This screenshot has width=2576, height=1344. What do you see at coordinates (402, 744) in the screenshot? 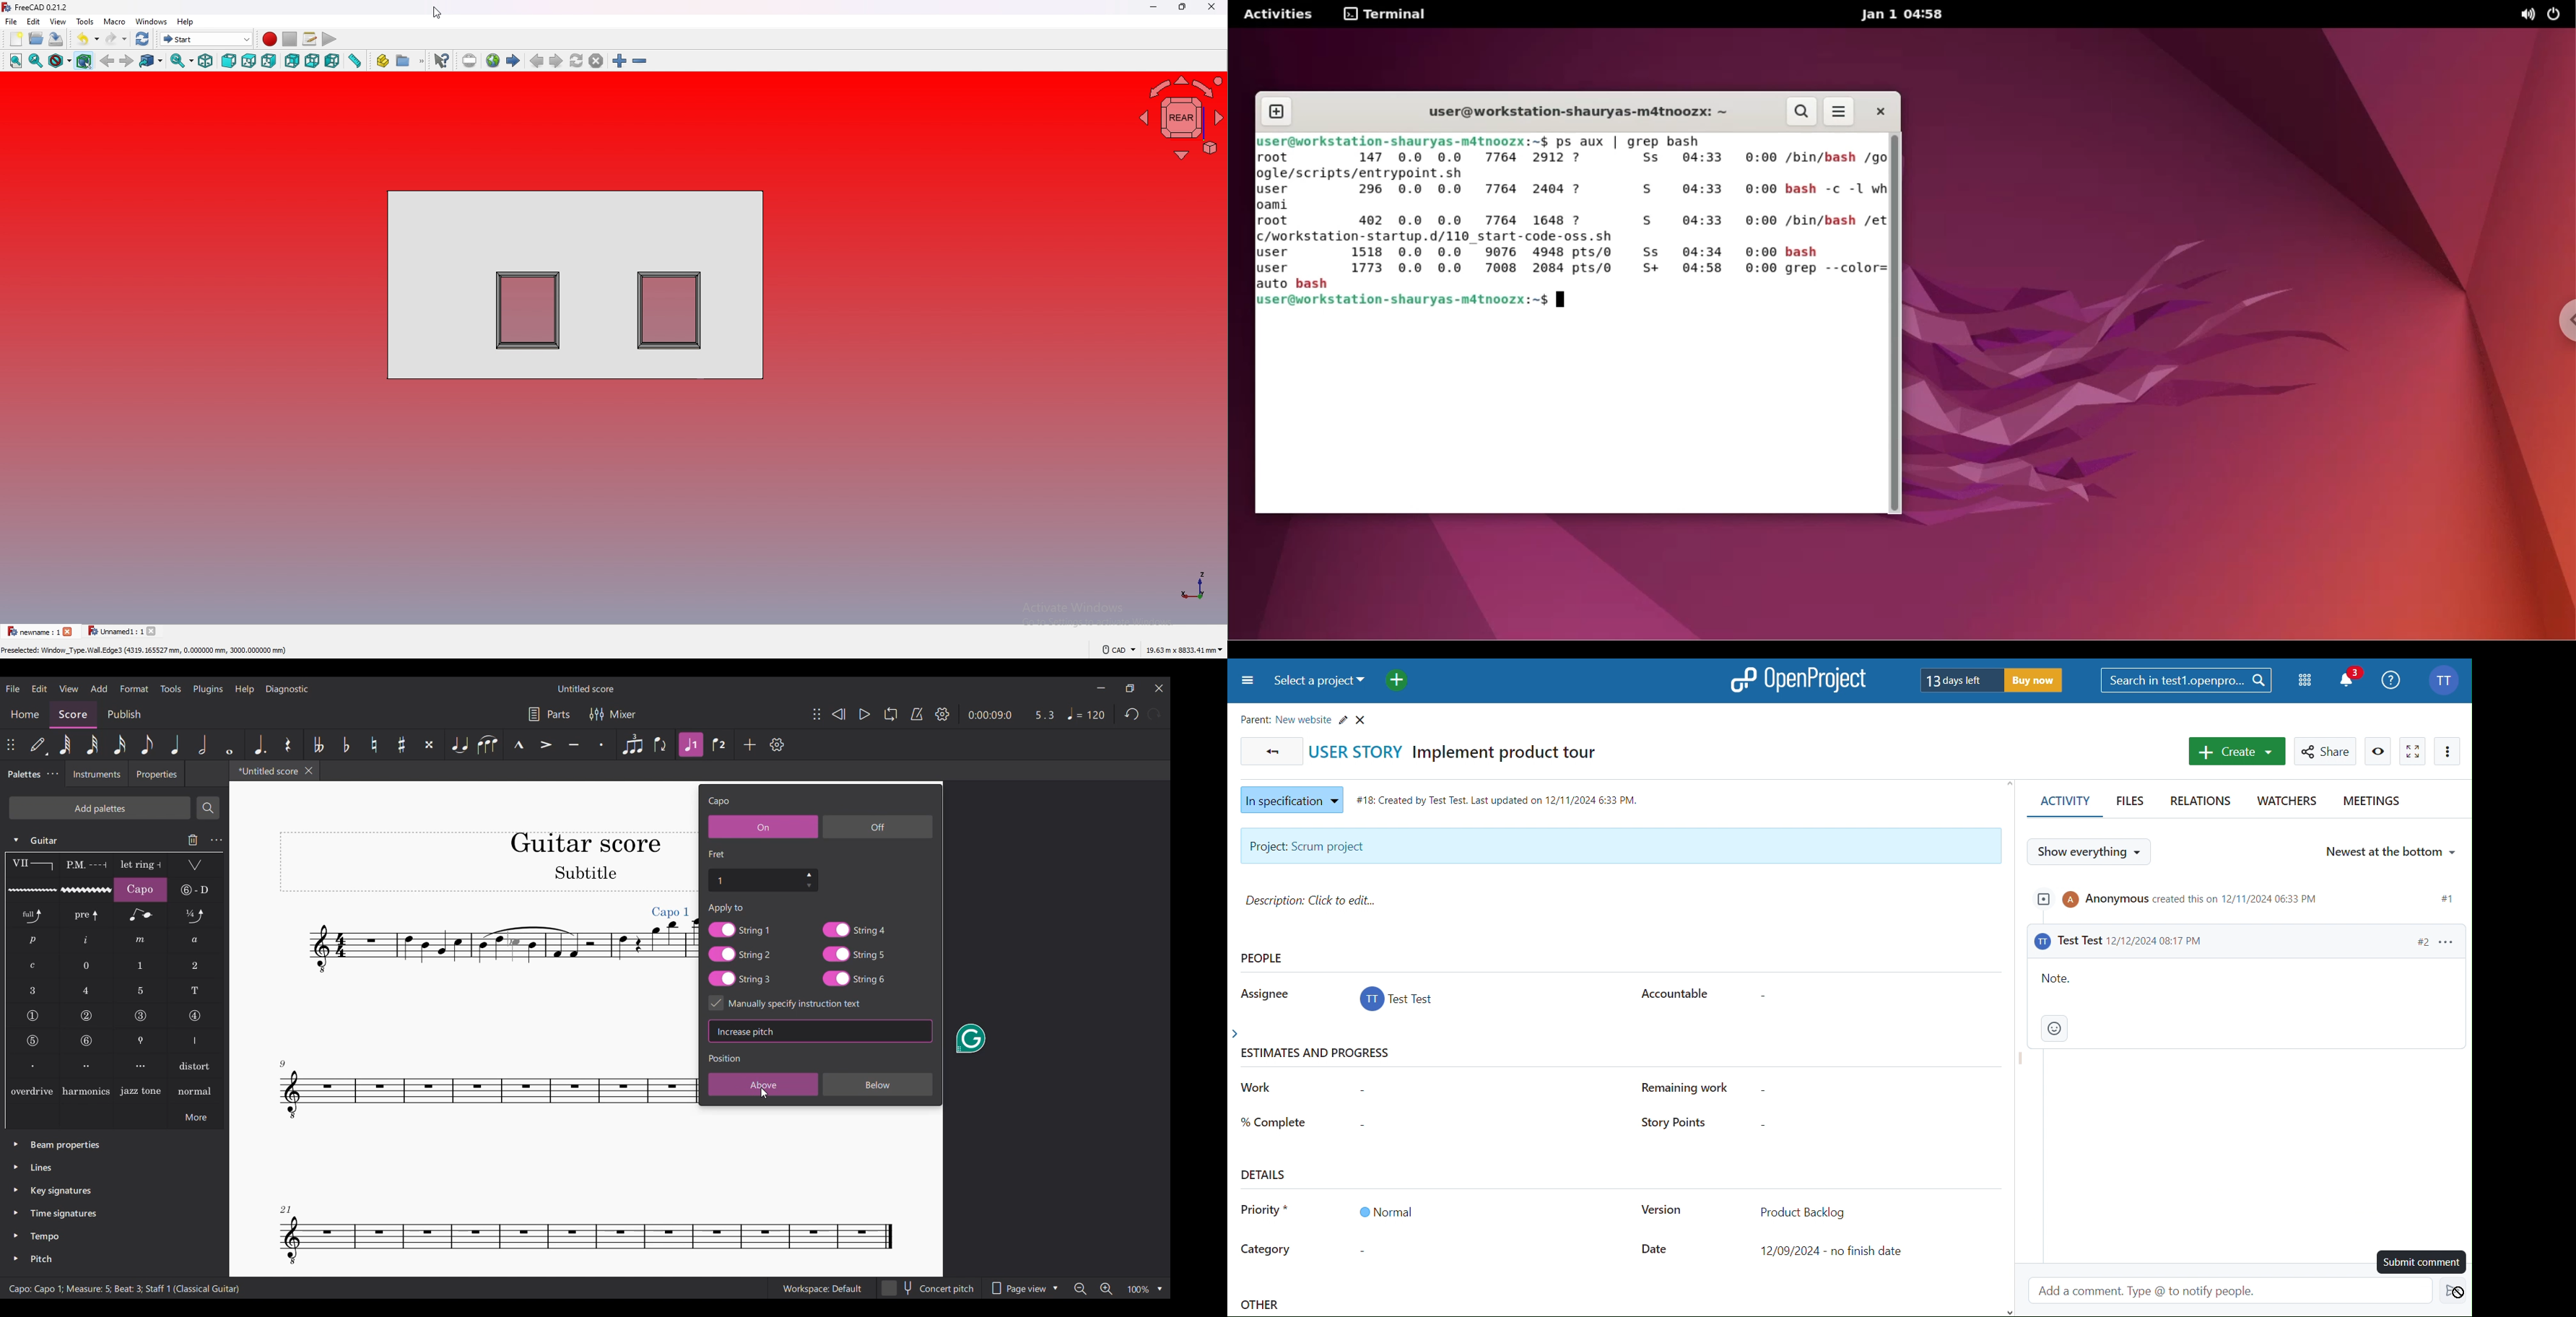
I see `Toggle sharp` at bounding box center [402, 744].